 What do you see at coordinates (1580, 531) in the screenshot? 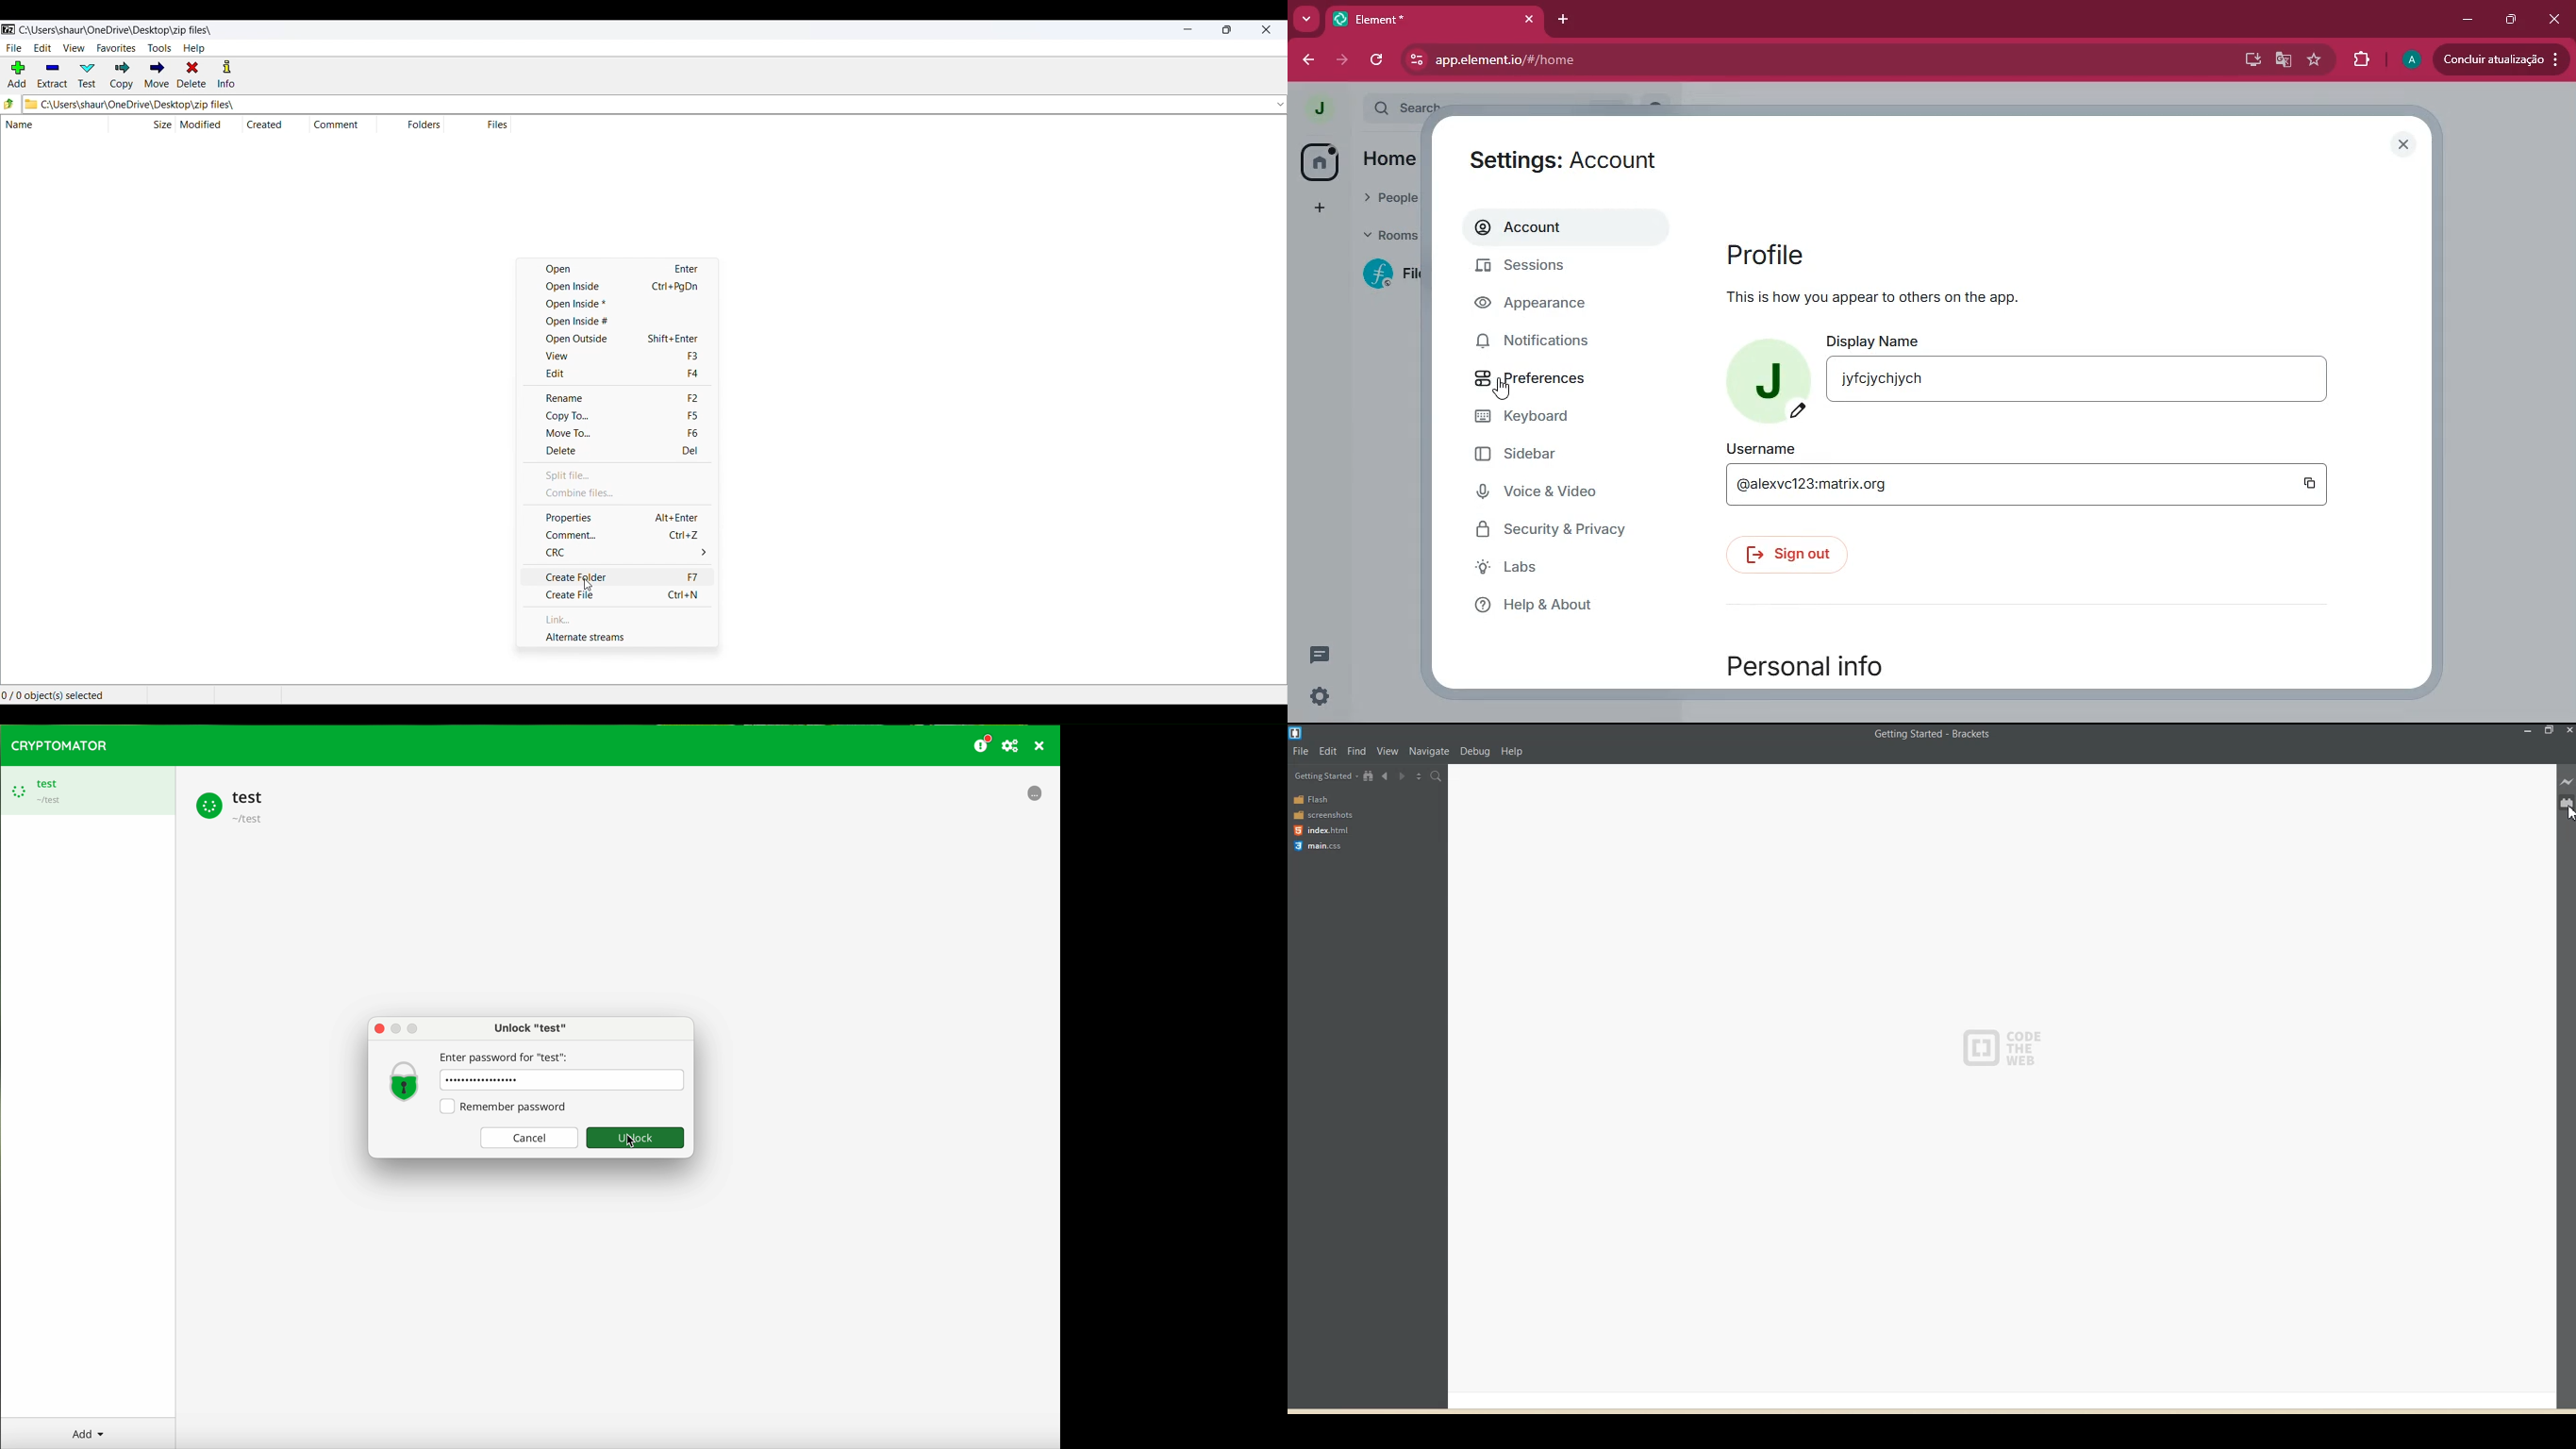
I see `security & Privacy` at bounding box center [1580, 531].